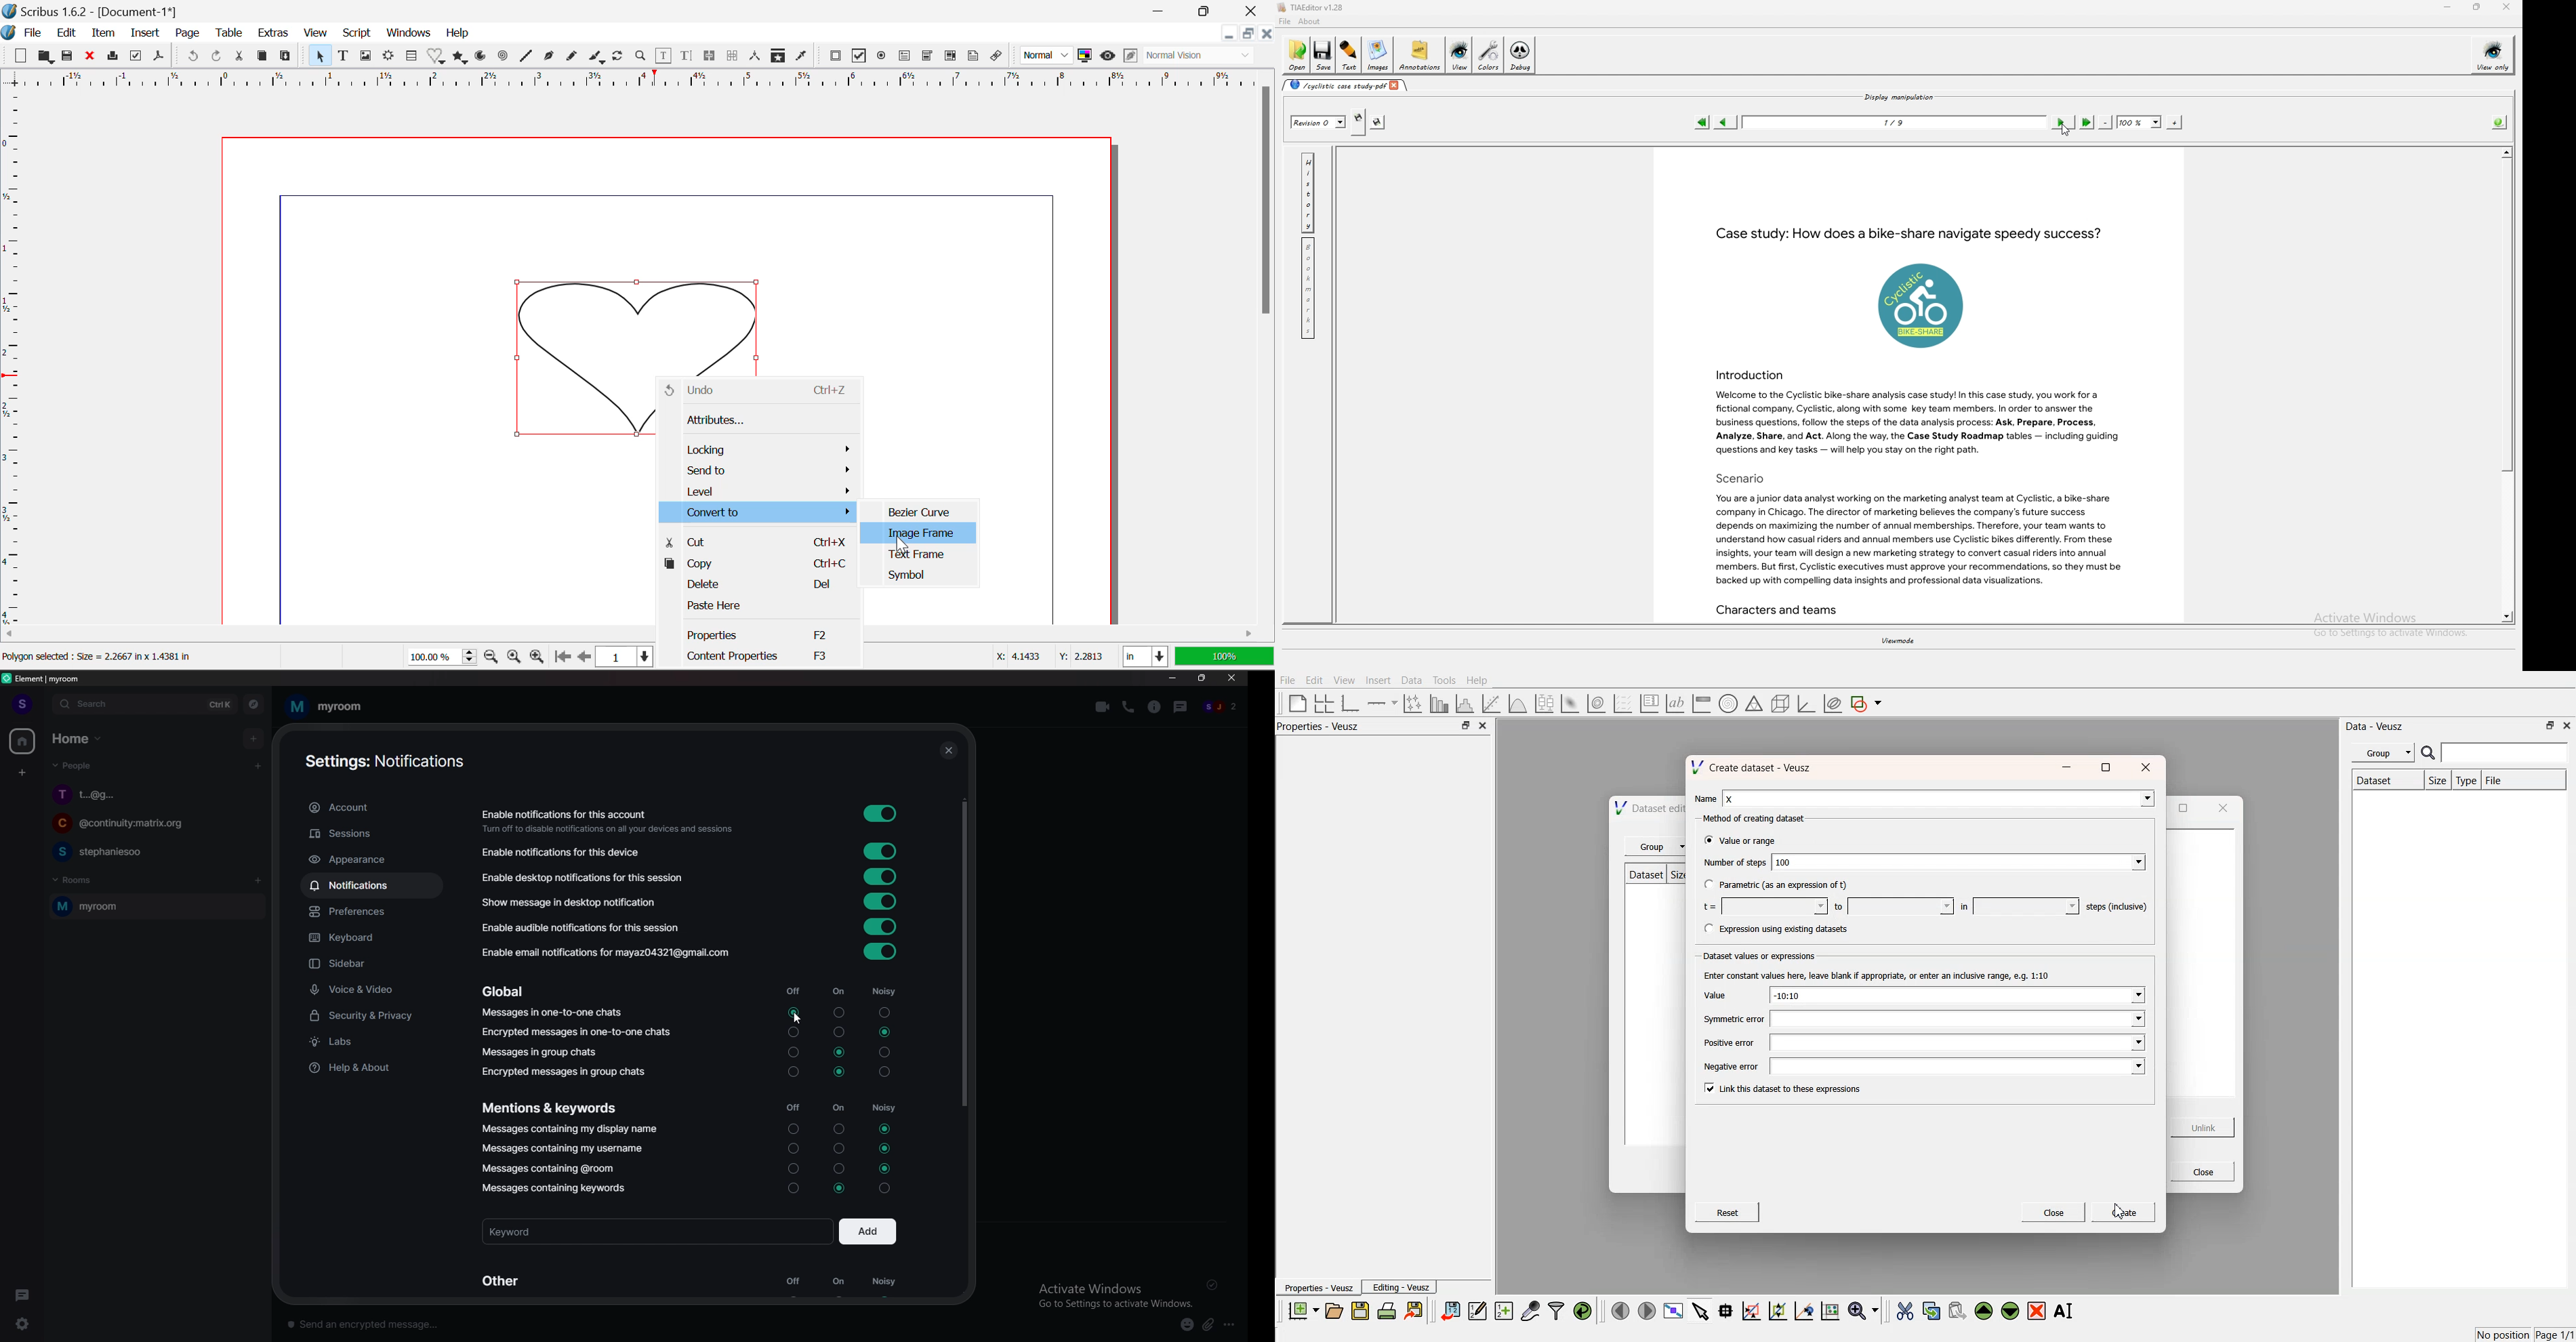 This screenshot has height=1344, width=2576. Describe the element at coordinates (1224, 707) in the screenshot. I see `people` at that location.